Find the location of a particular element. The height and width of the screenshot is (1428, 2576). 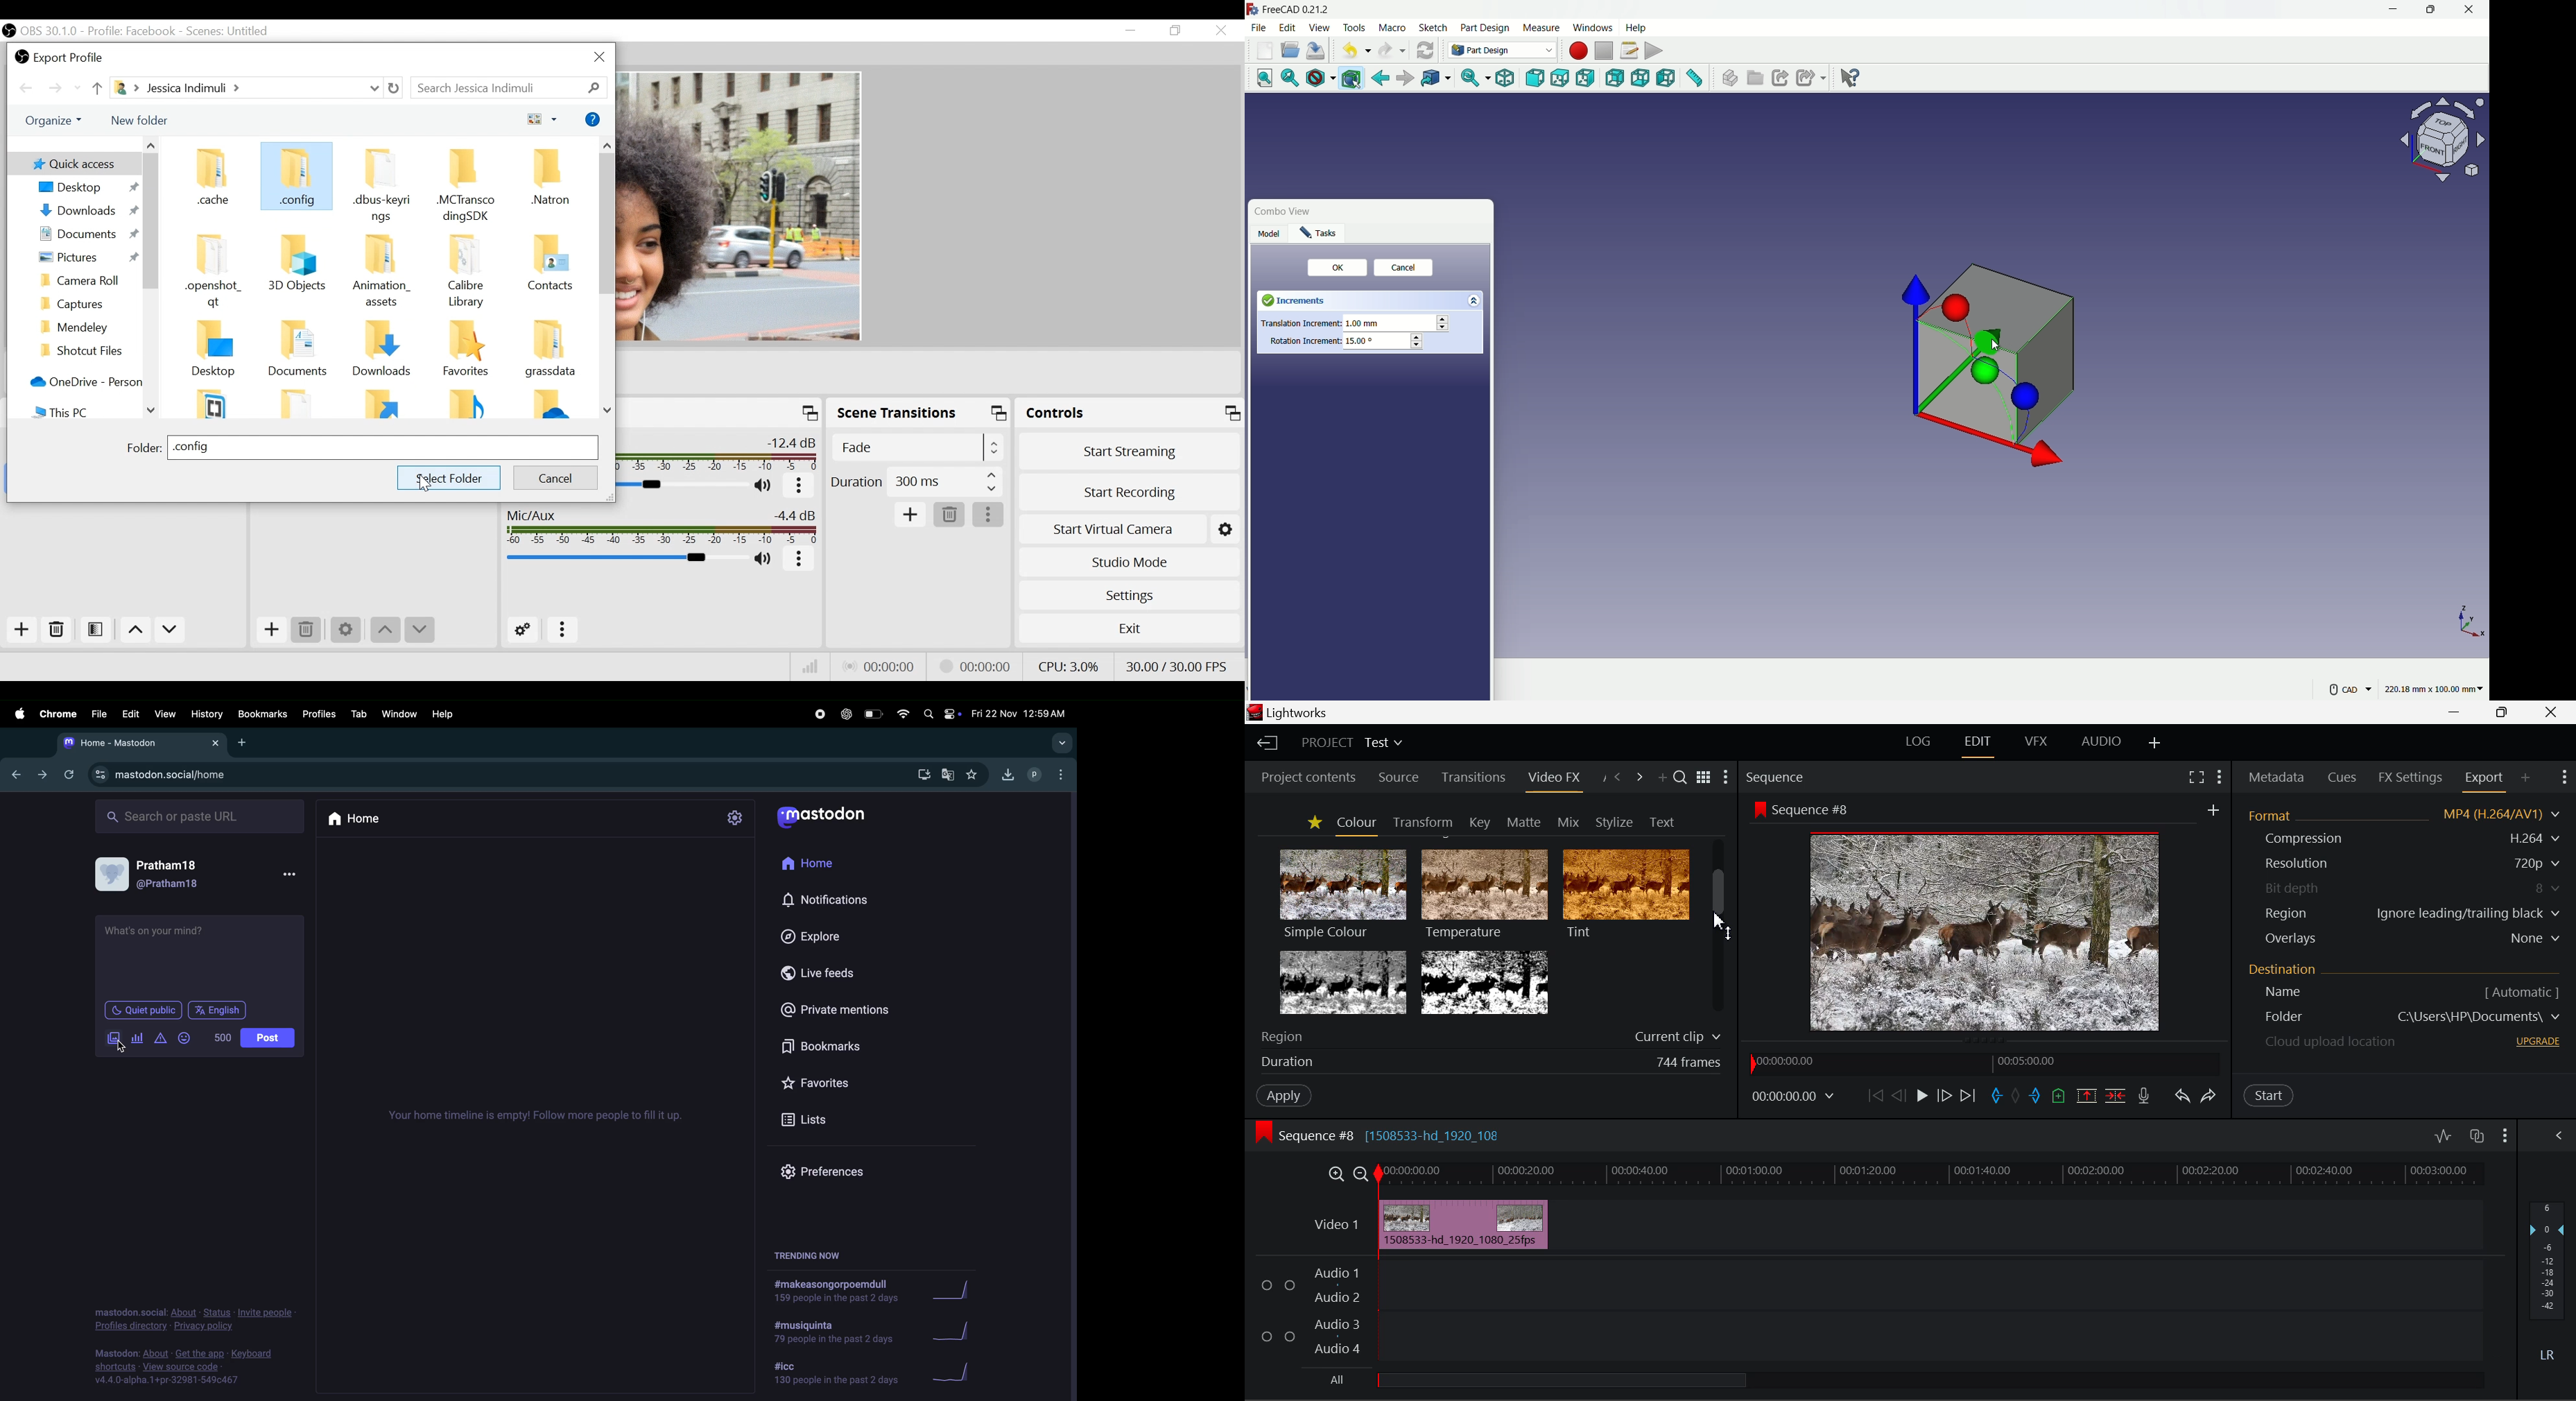

Scroll Bar is located at coordinates (1719, 929).